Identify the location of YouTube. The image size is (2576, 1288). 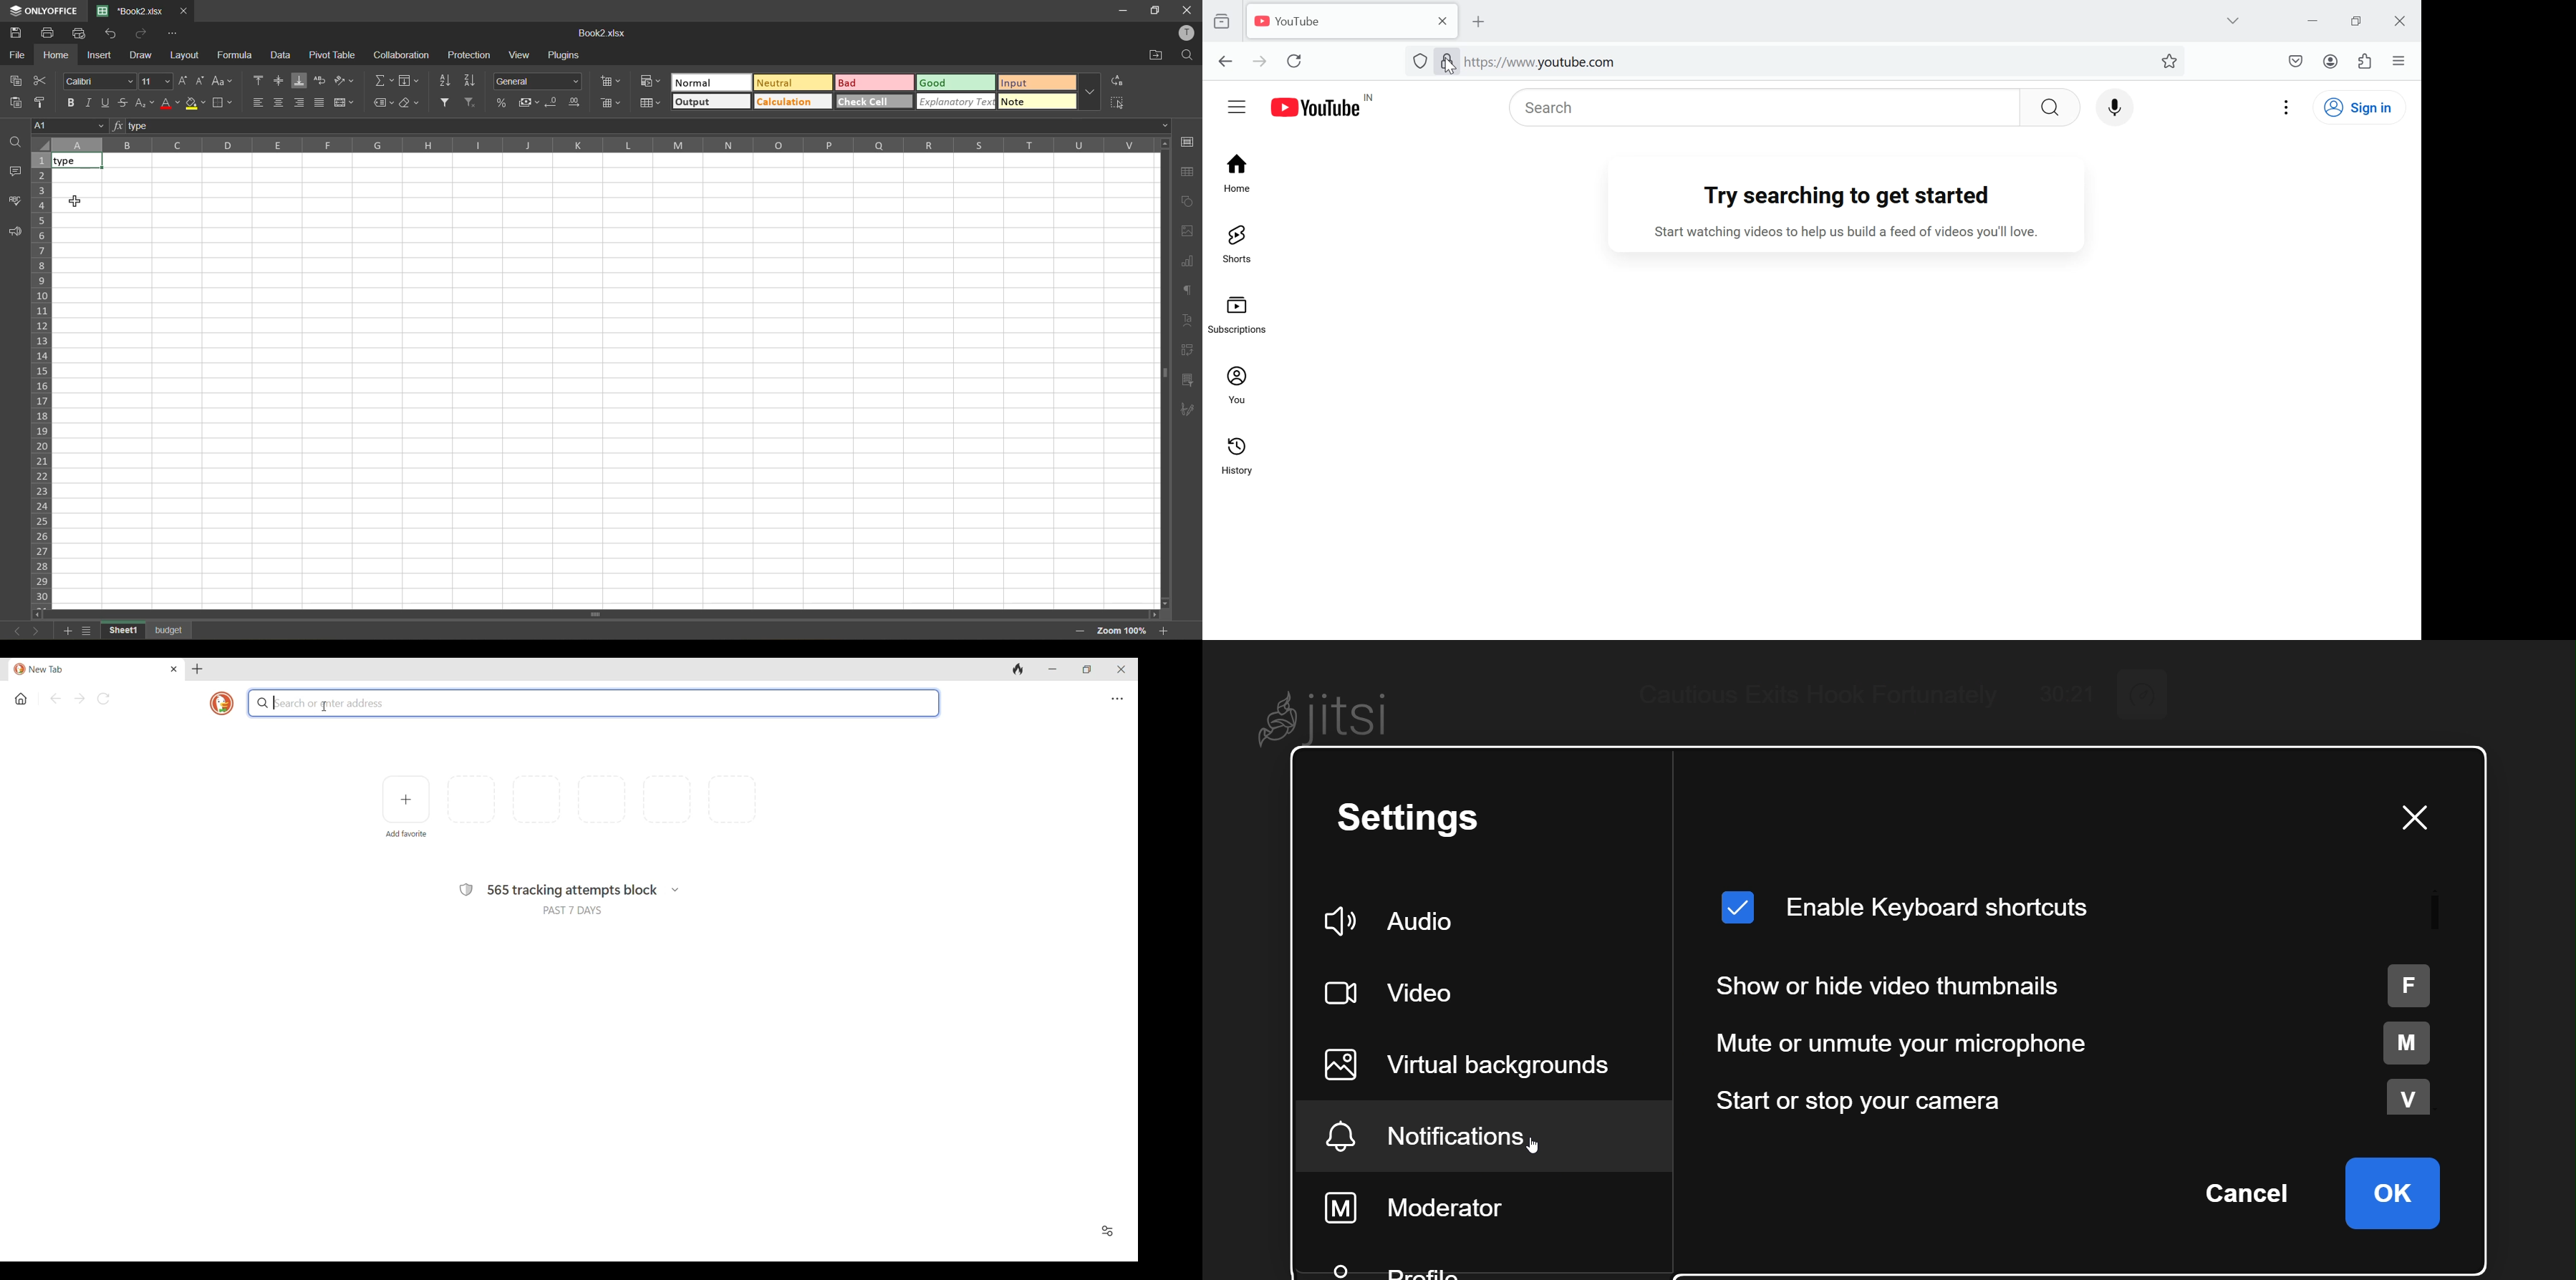
(1335, 21).